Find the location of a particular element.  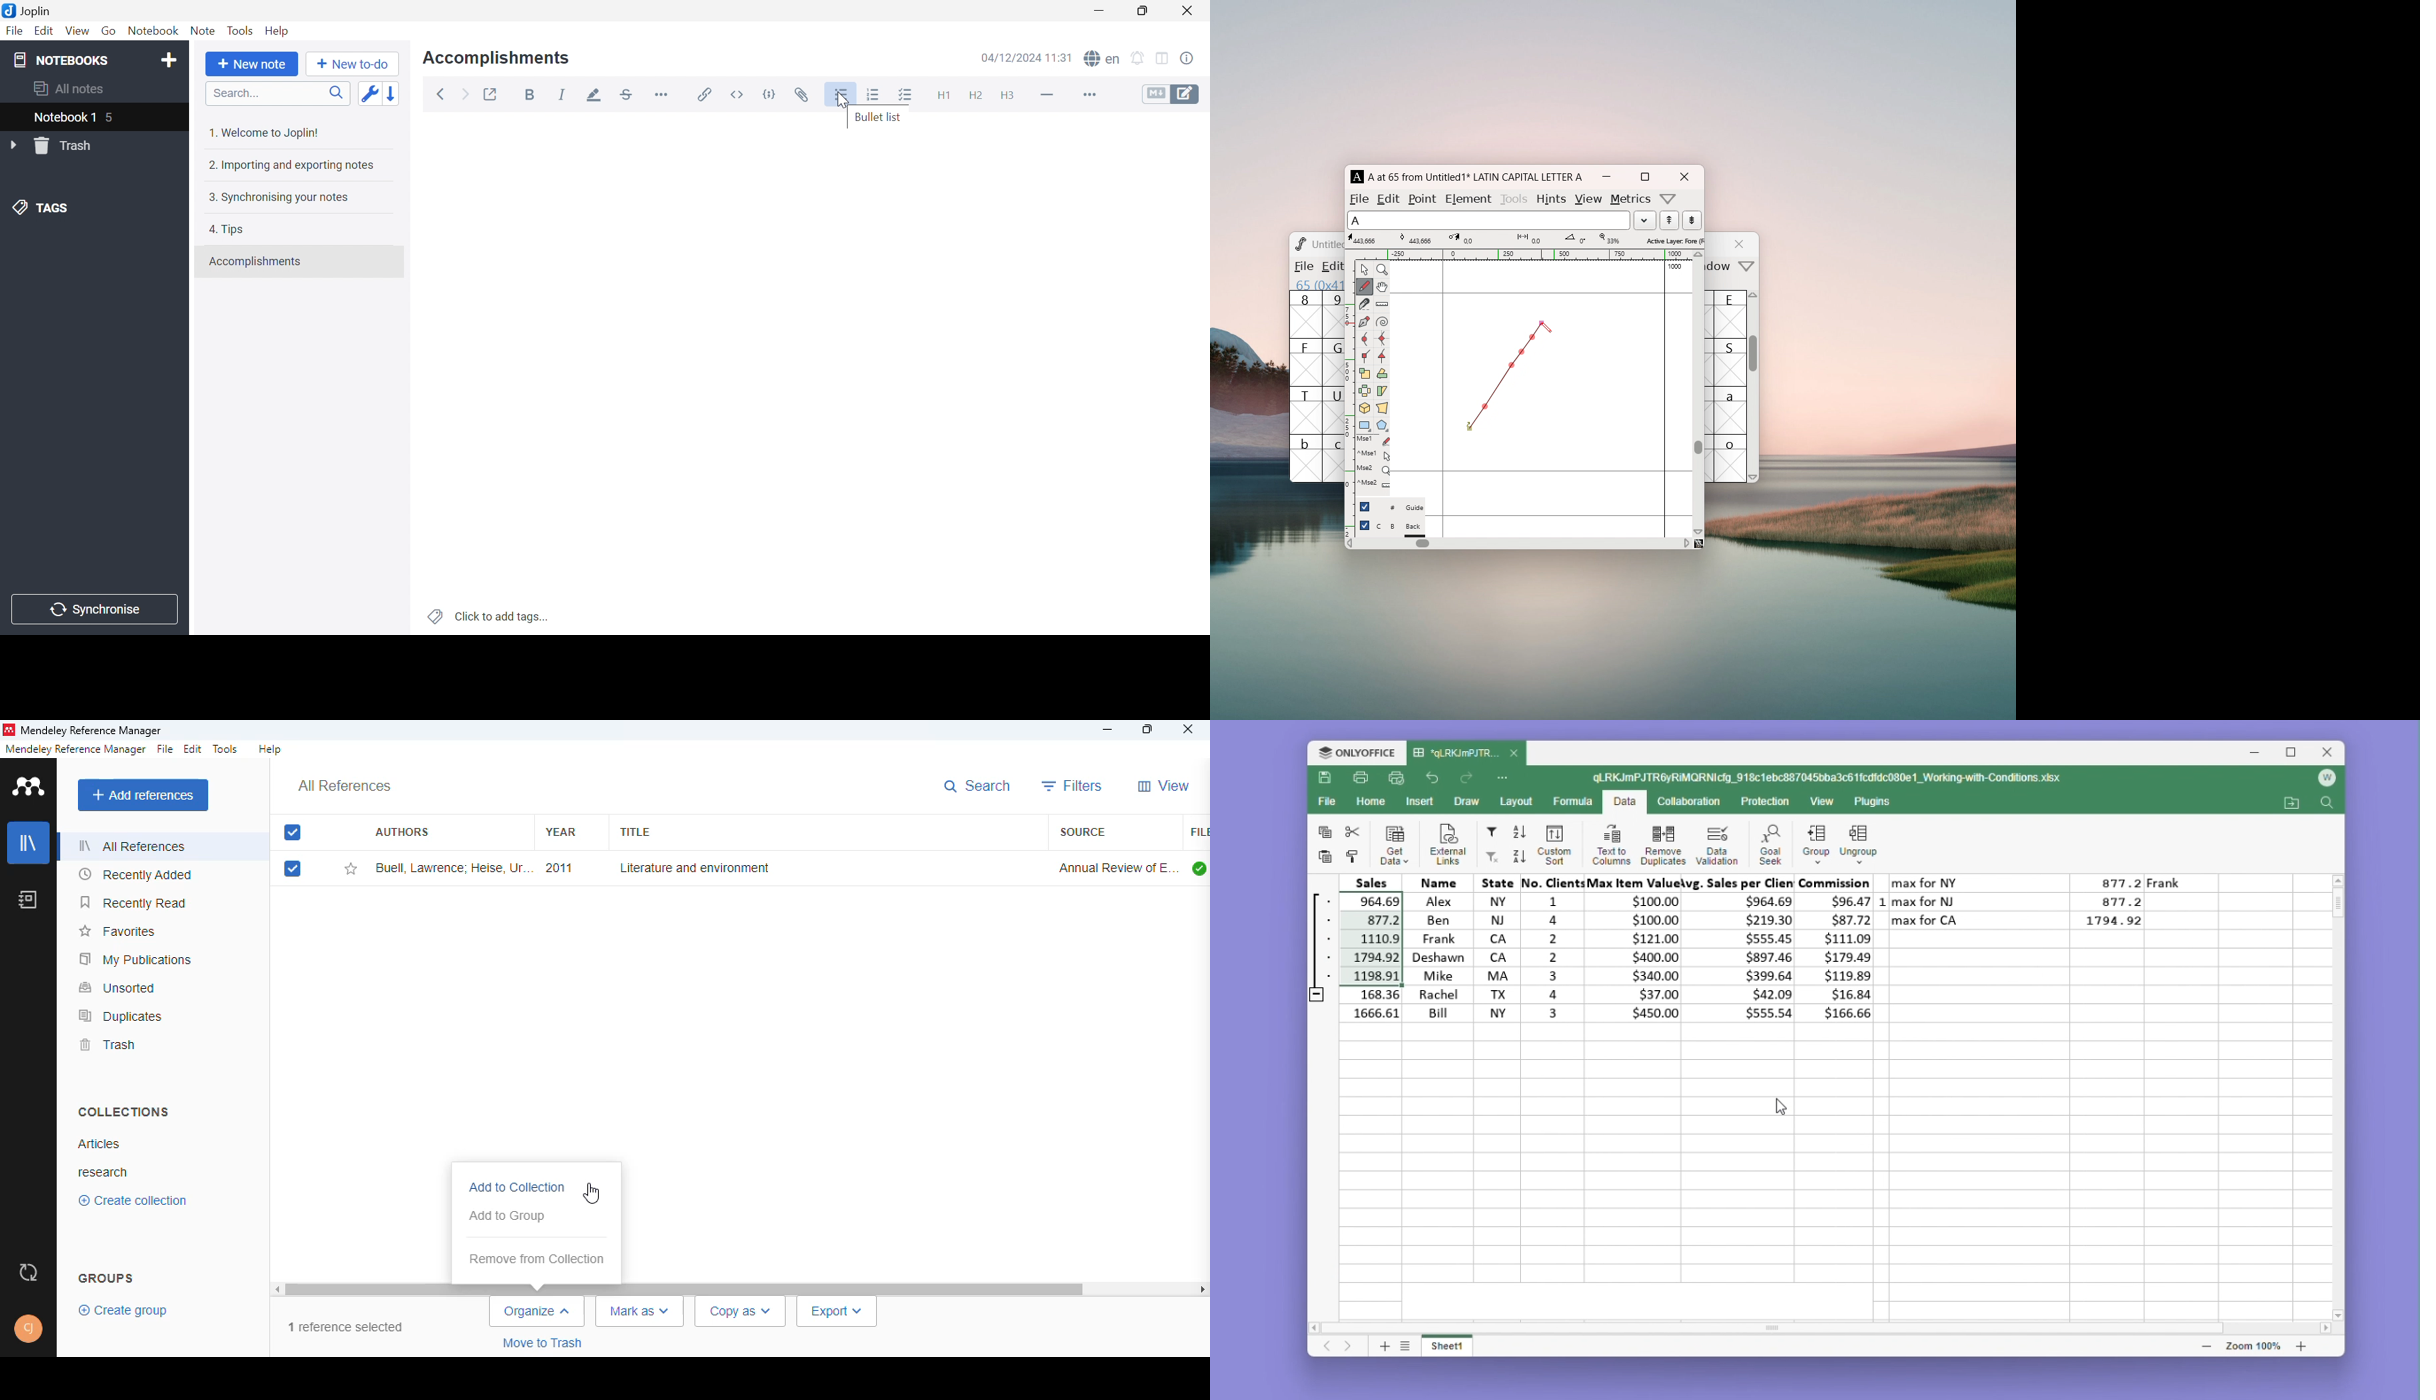

remaining cells from the column is located at coordinates (1357, 1004).